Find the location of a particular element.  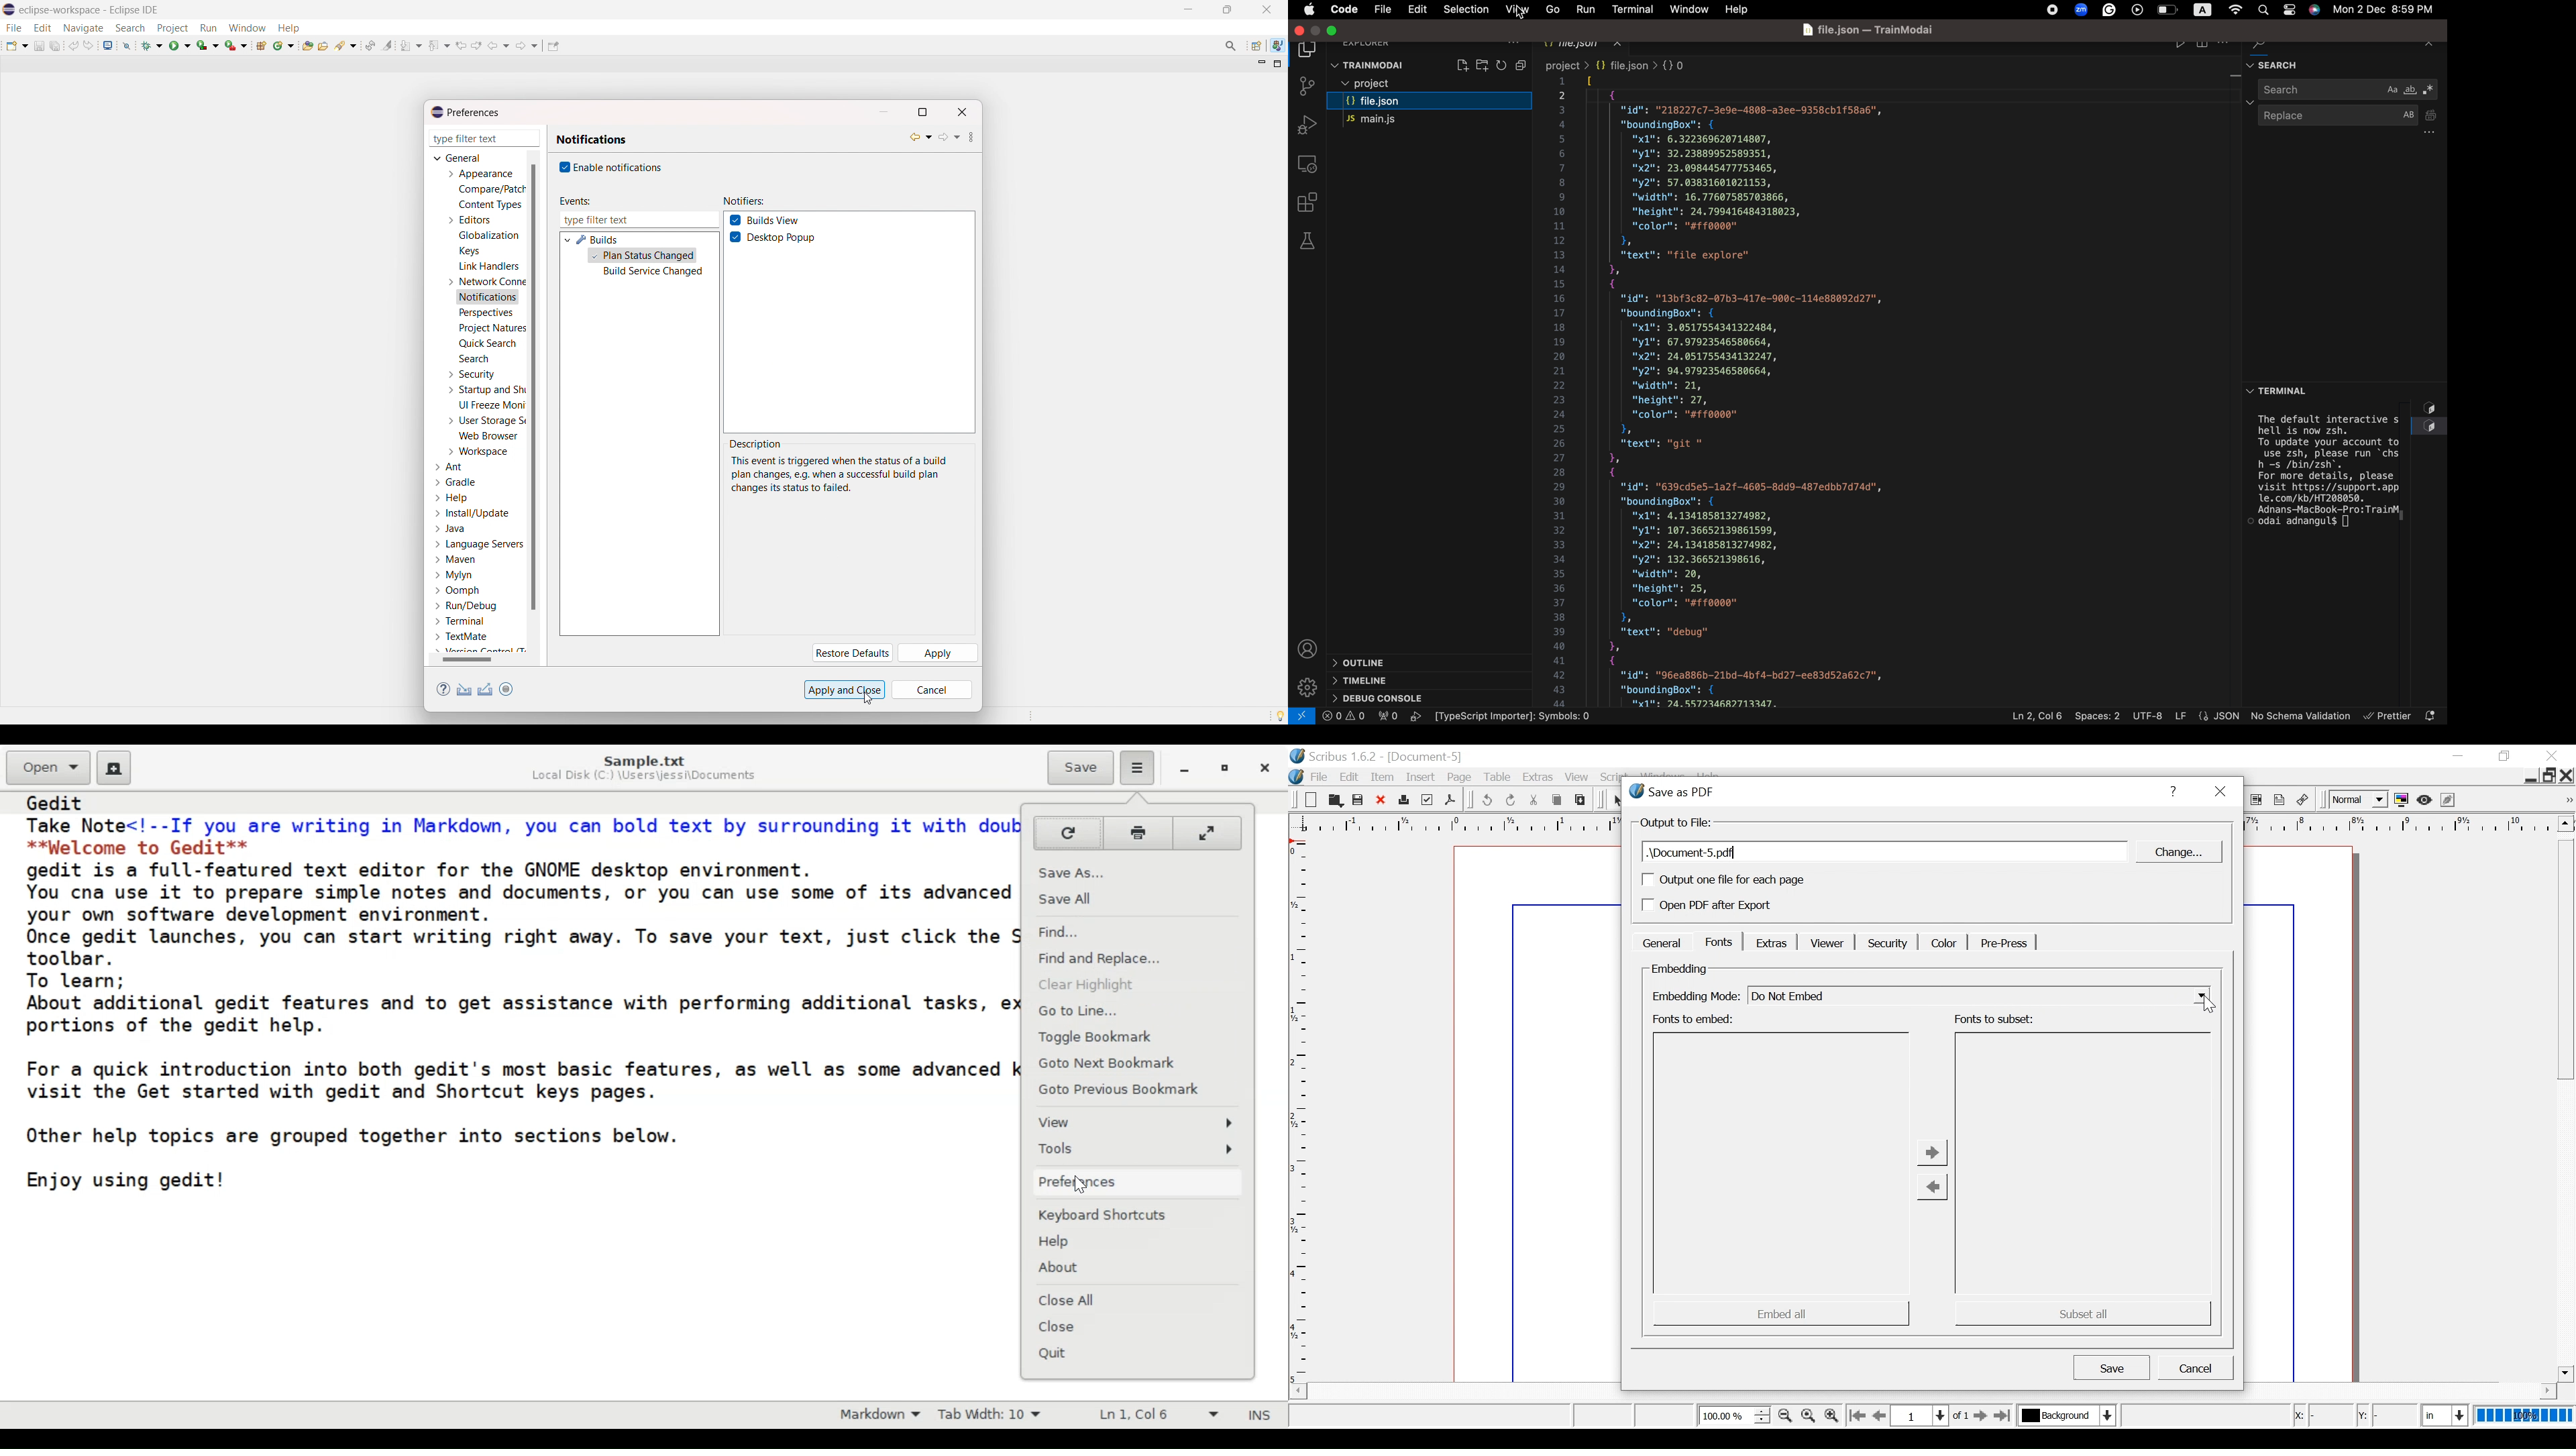

maximize view is located at coordinates (1278, 64).